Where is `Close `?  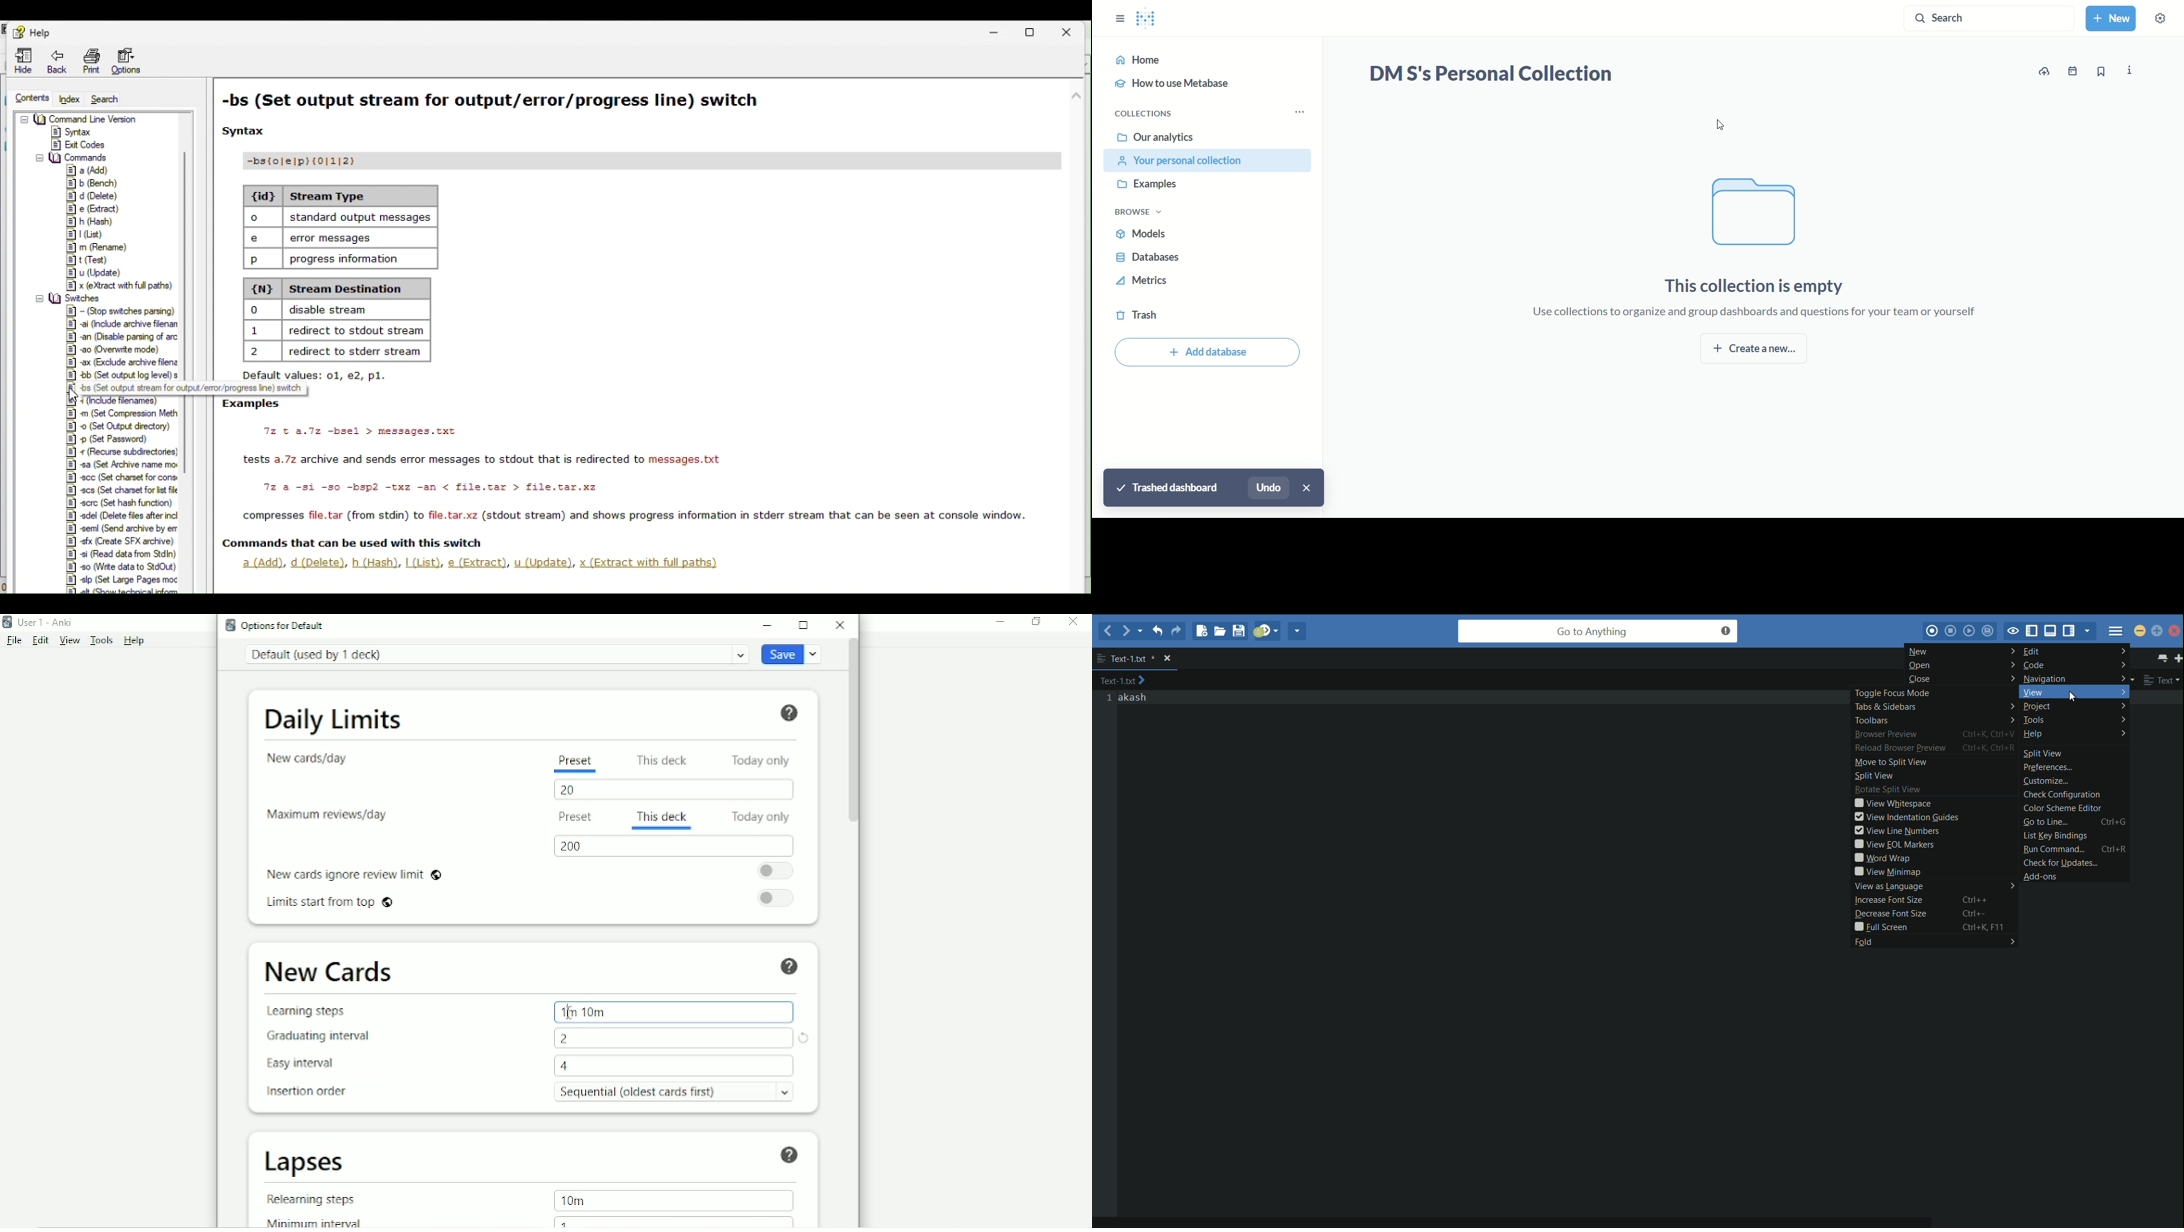
Close  is located at coordinates (1076, 29).